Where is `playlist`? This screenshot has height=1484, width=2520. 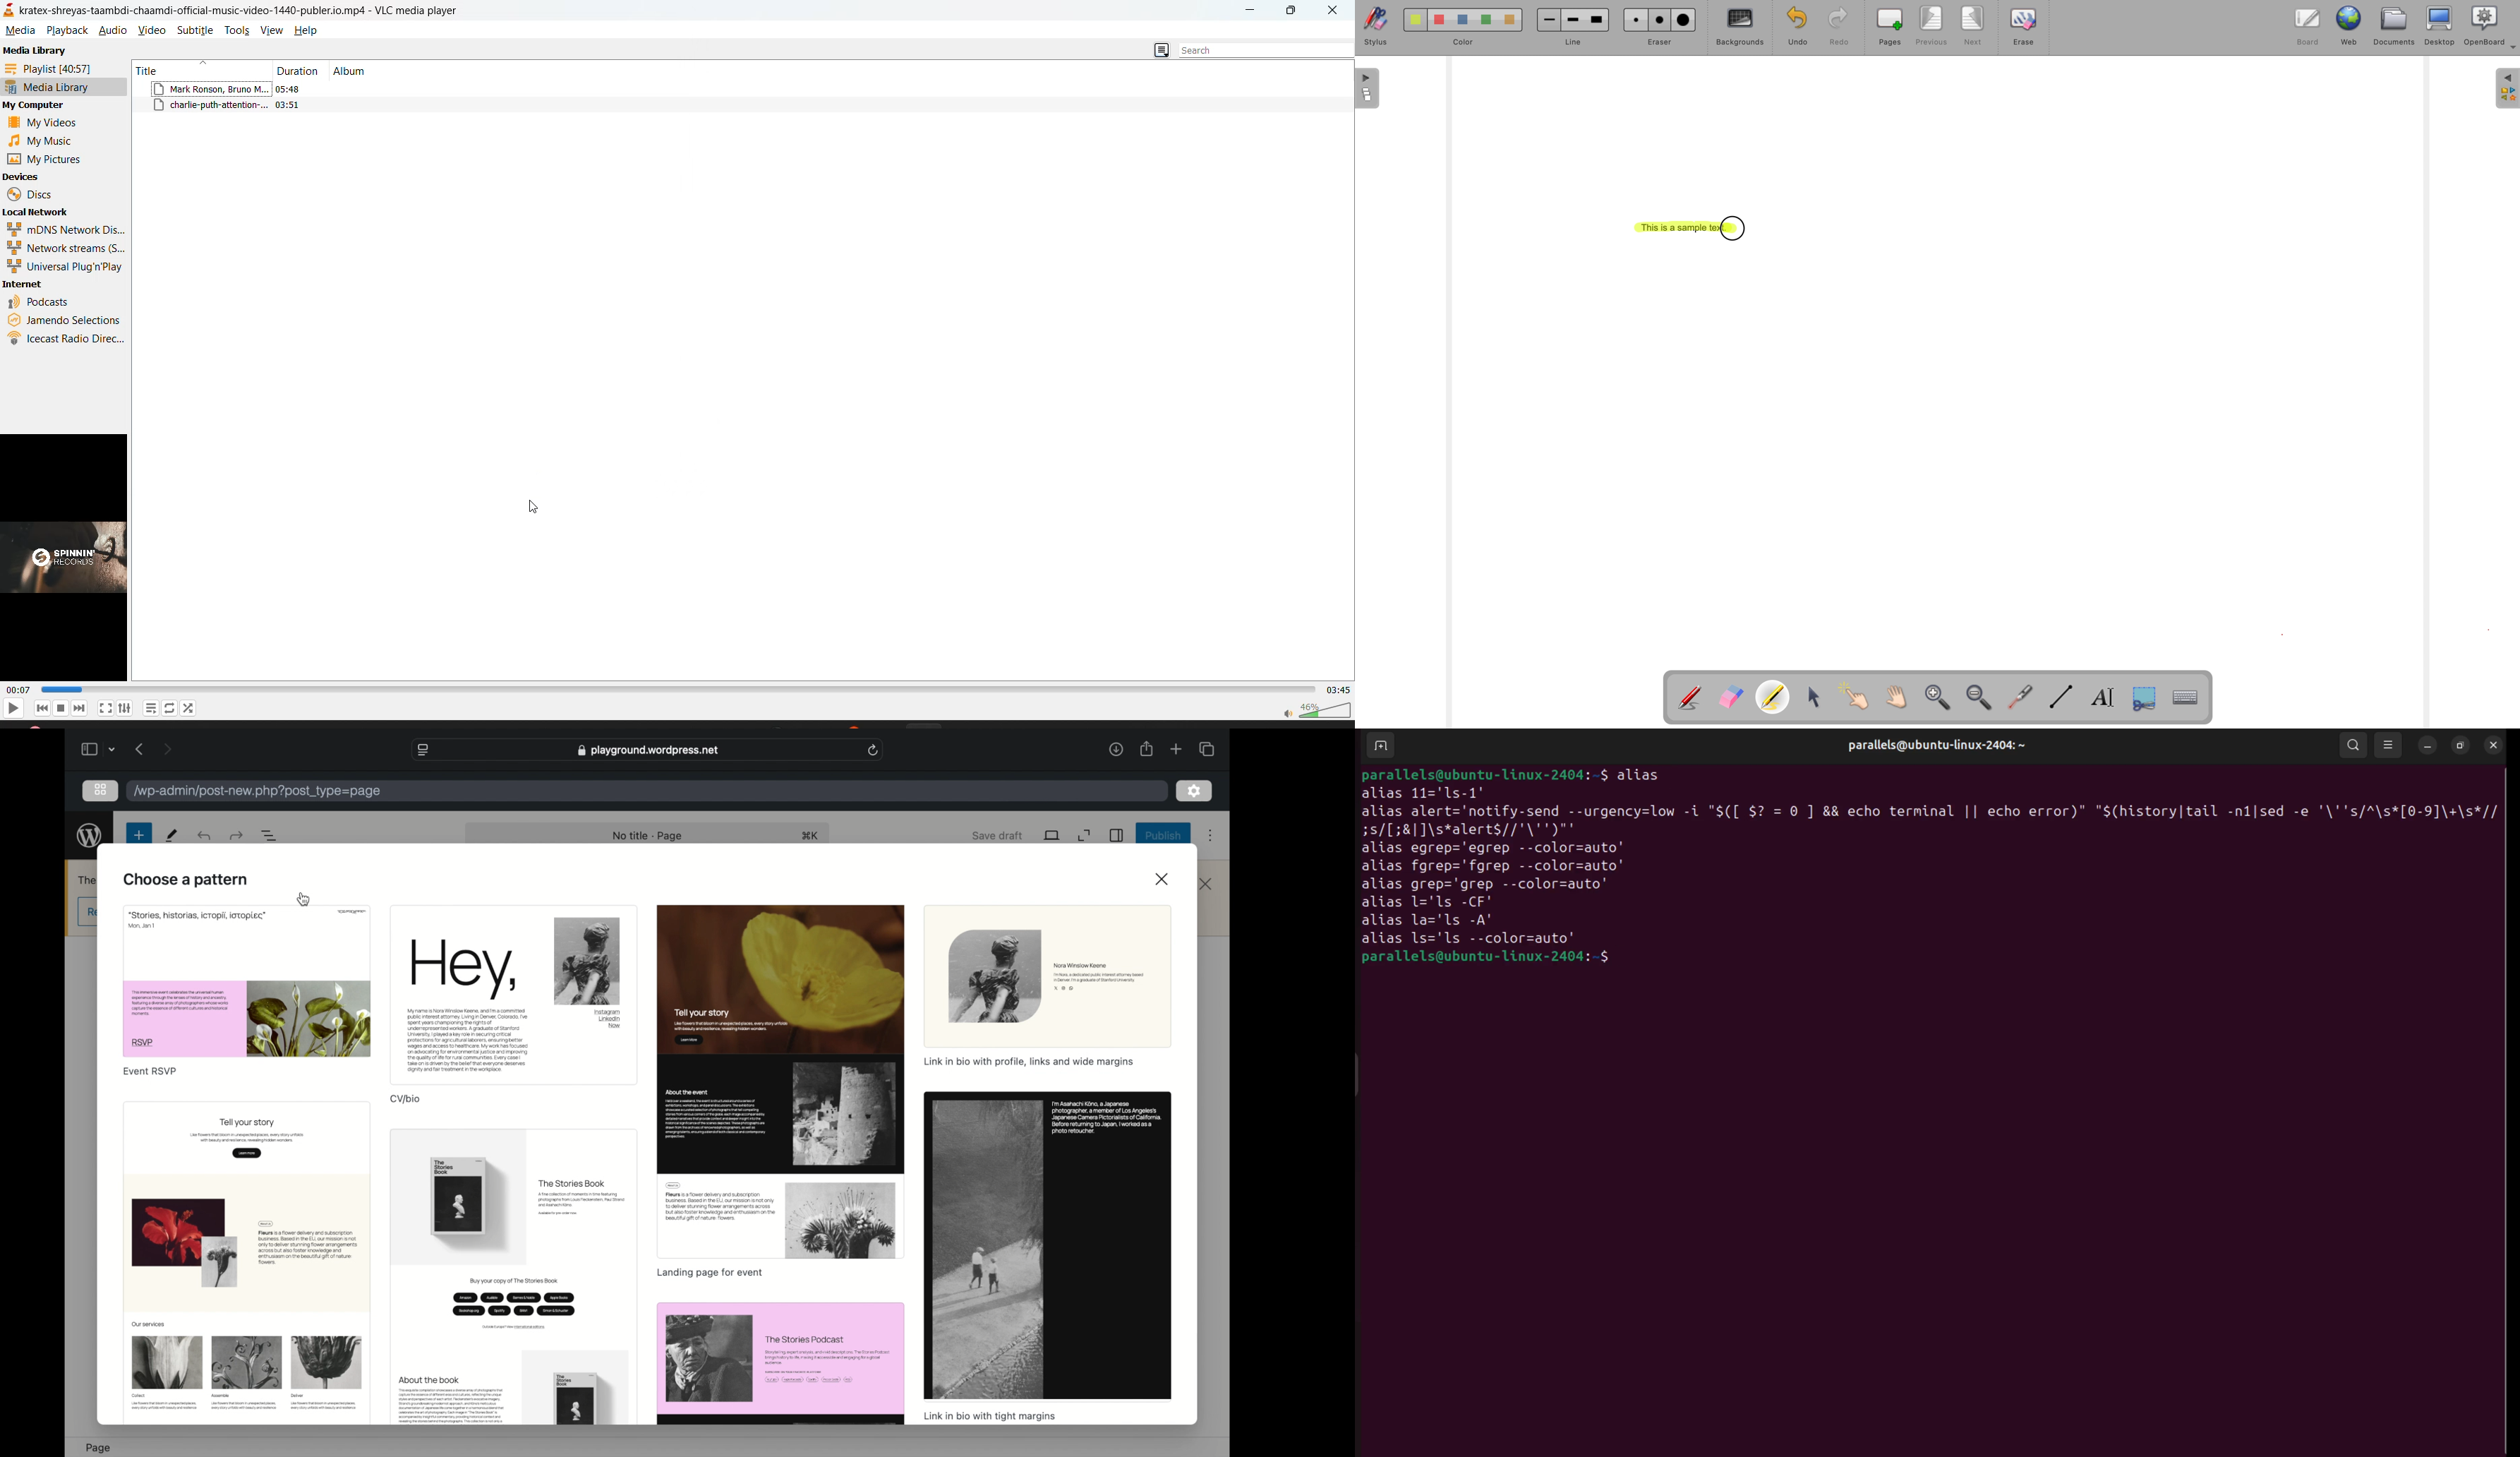
playlist is located at coordinates (149, 709).